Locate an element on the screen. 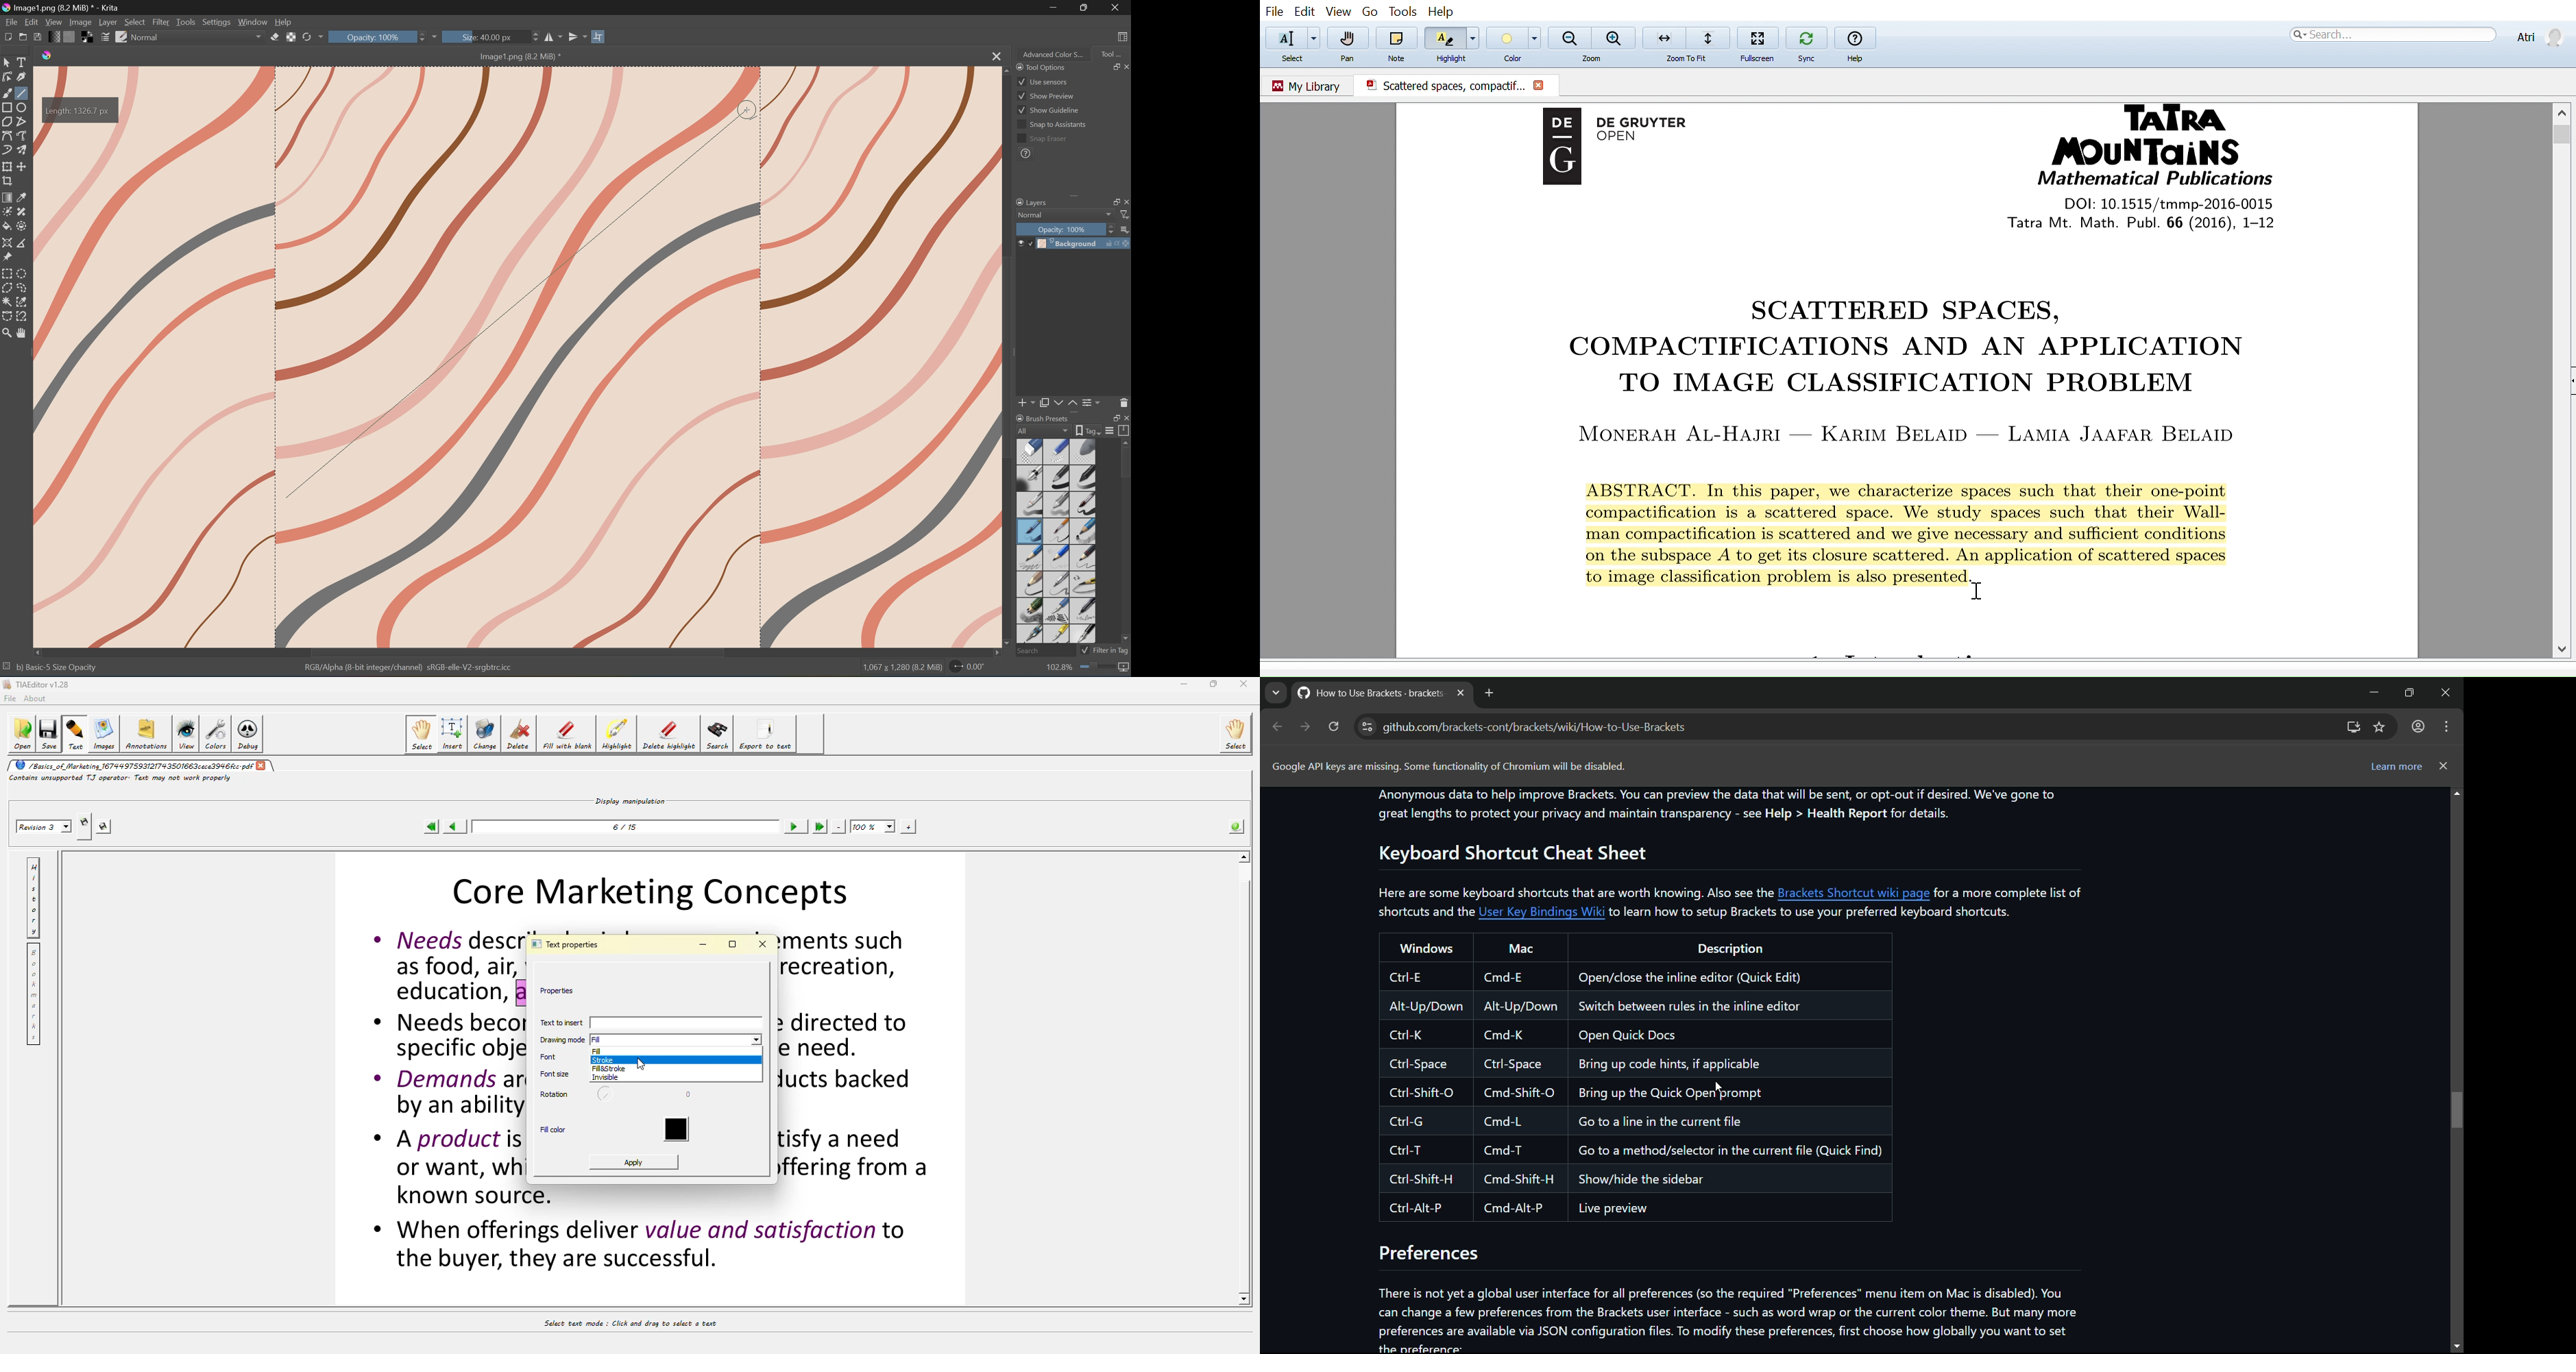 The height and width of the screenshot is (1372, 2576). Add text options is located at coordinates (1315, 38).